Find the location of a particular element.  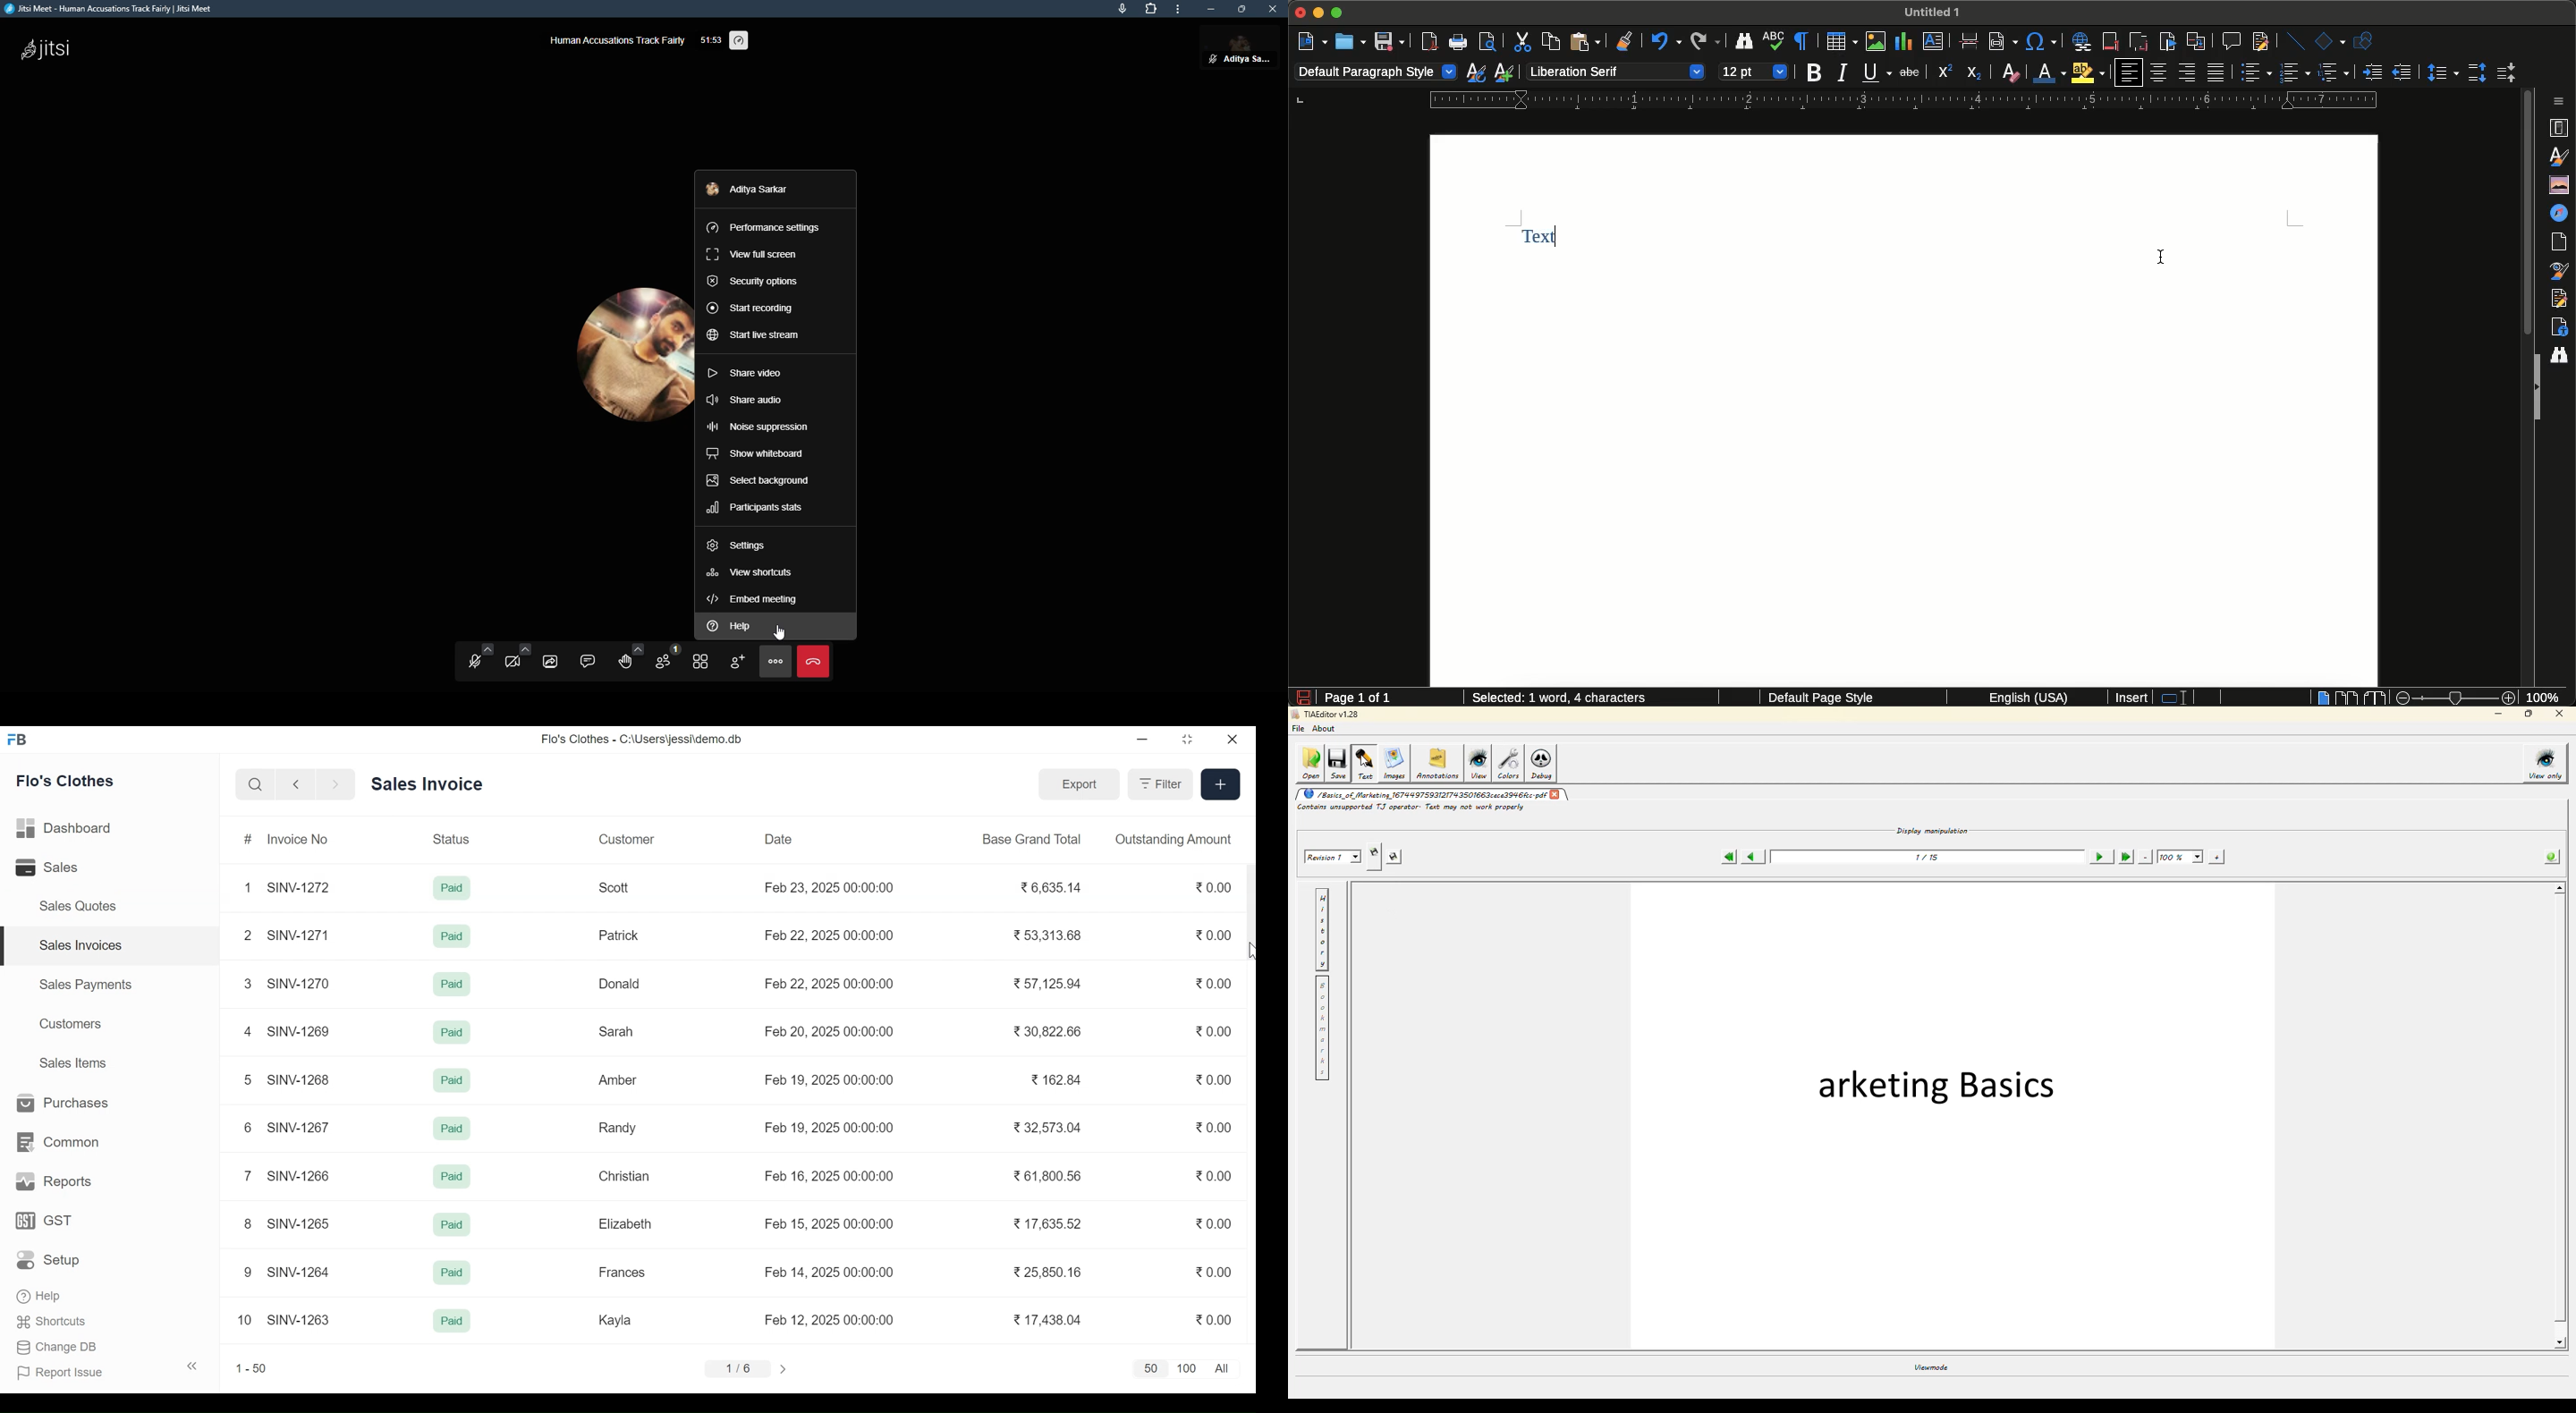

Selecting font color is located at coordinates (2050, 71).